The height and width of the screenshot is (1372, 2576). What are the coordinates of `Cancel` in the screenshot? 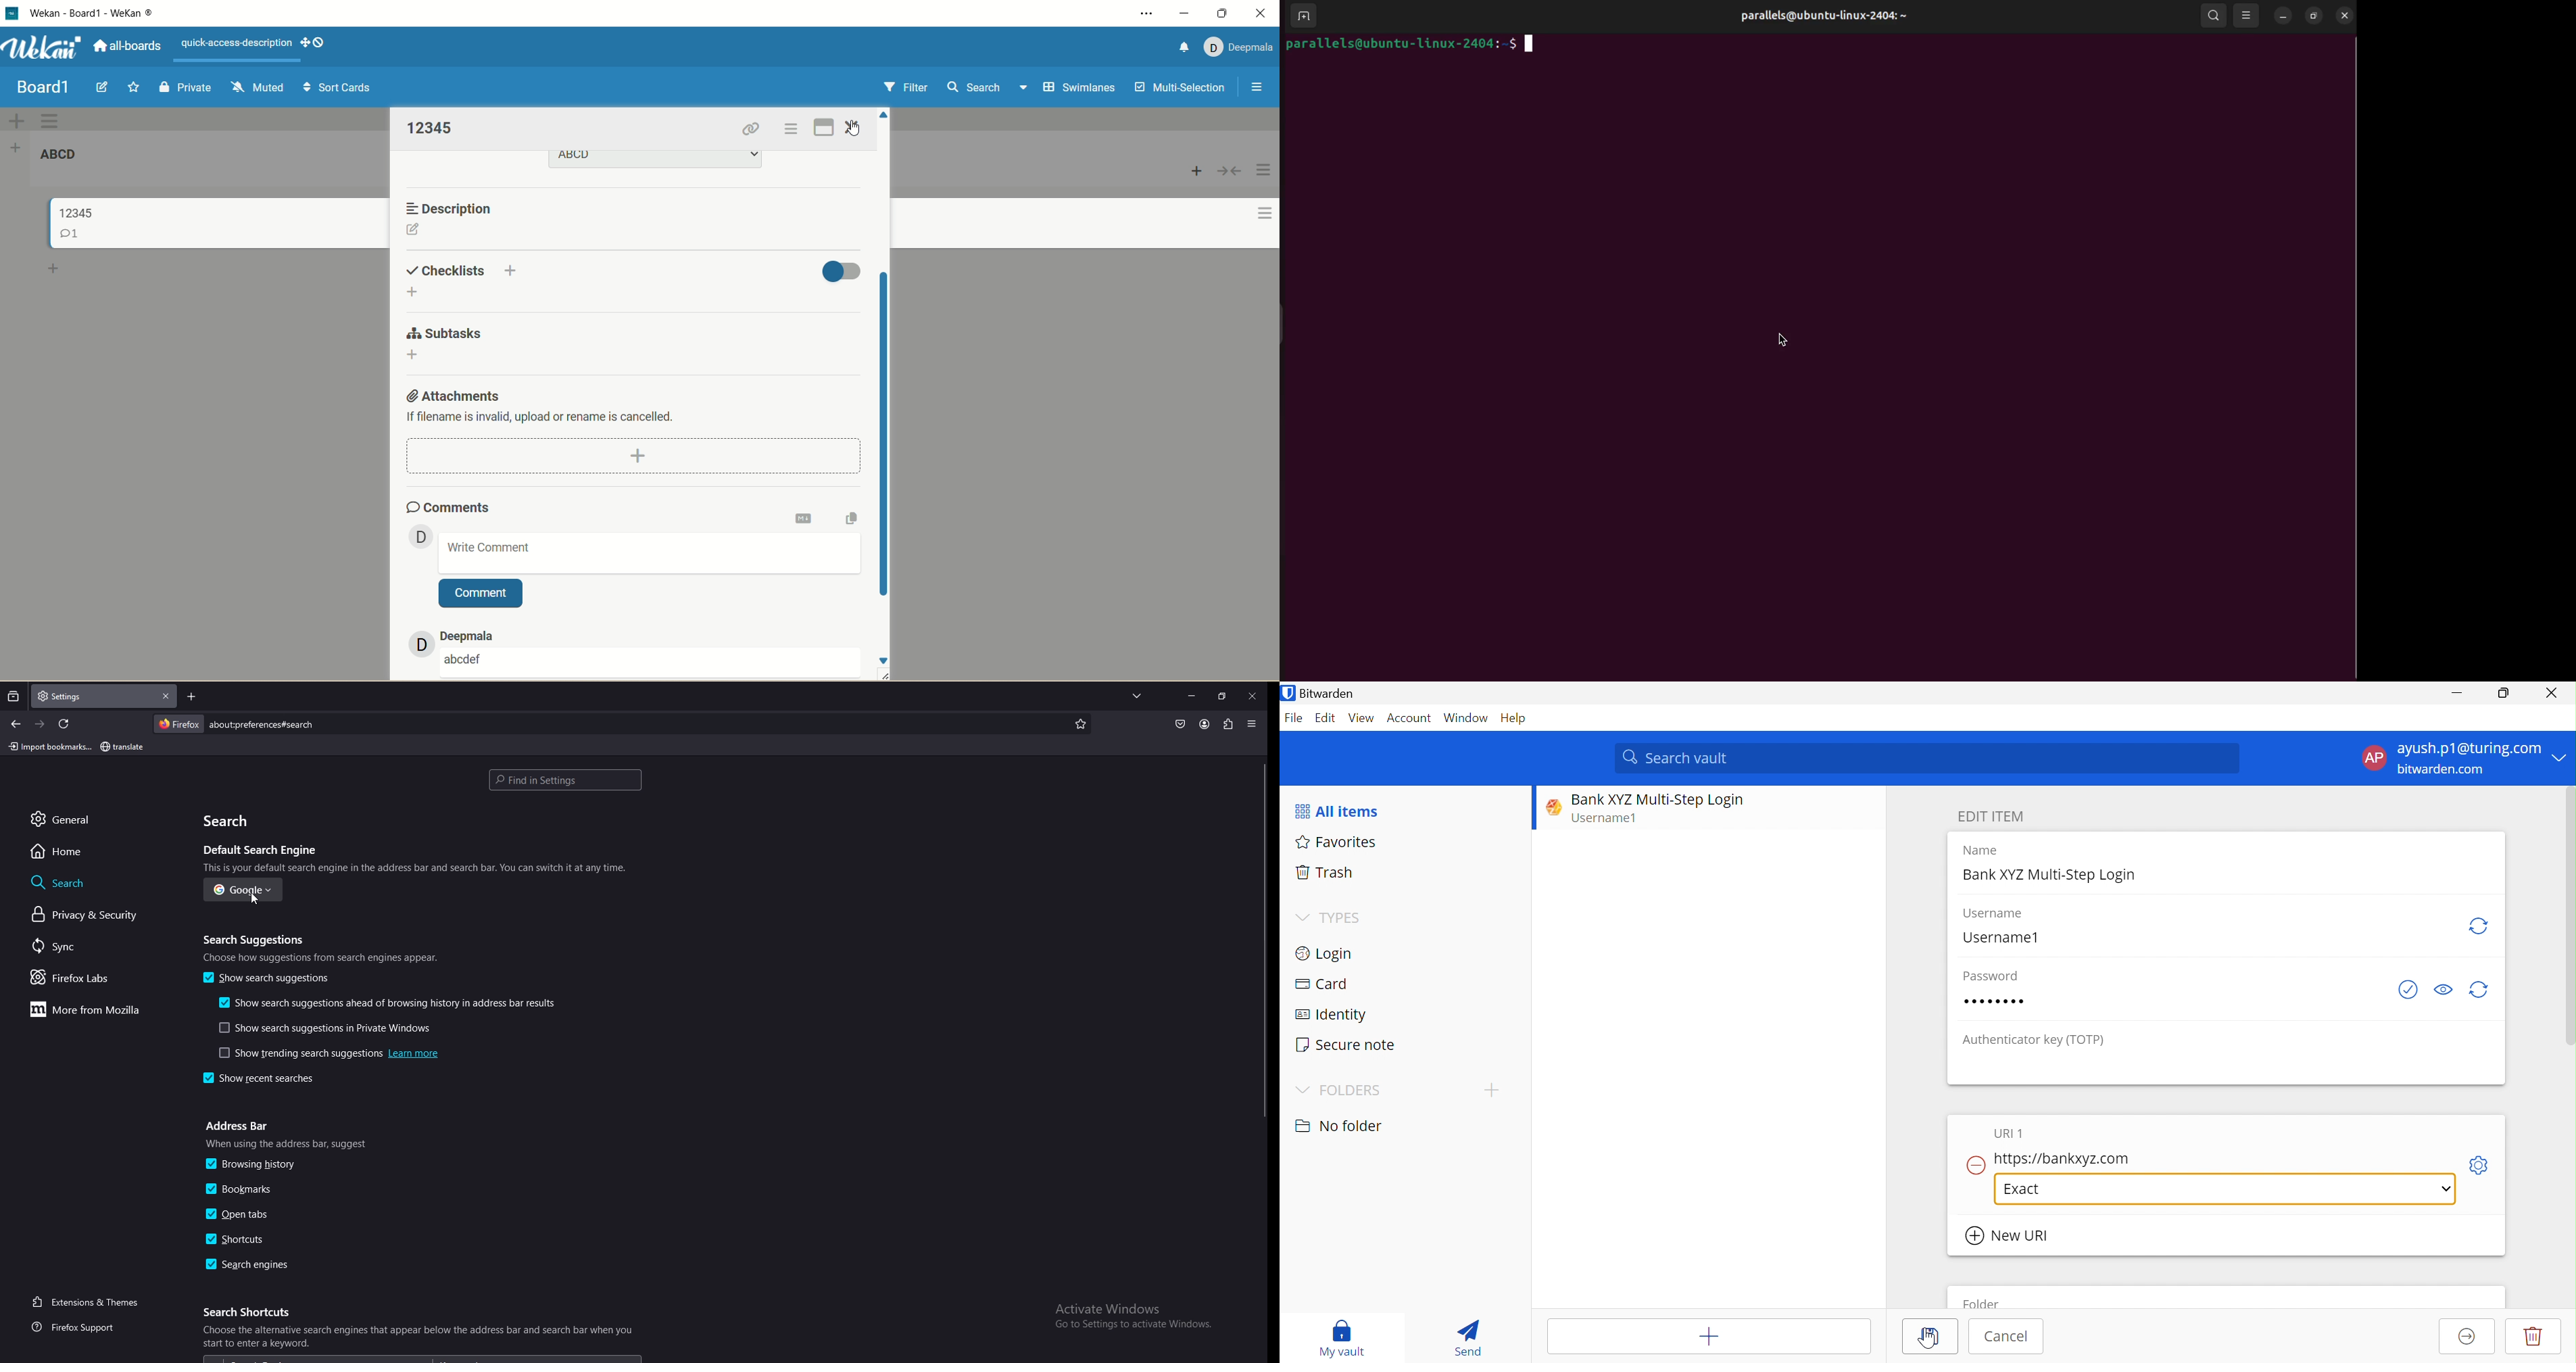 It's located at (2006, 1335).